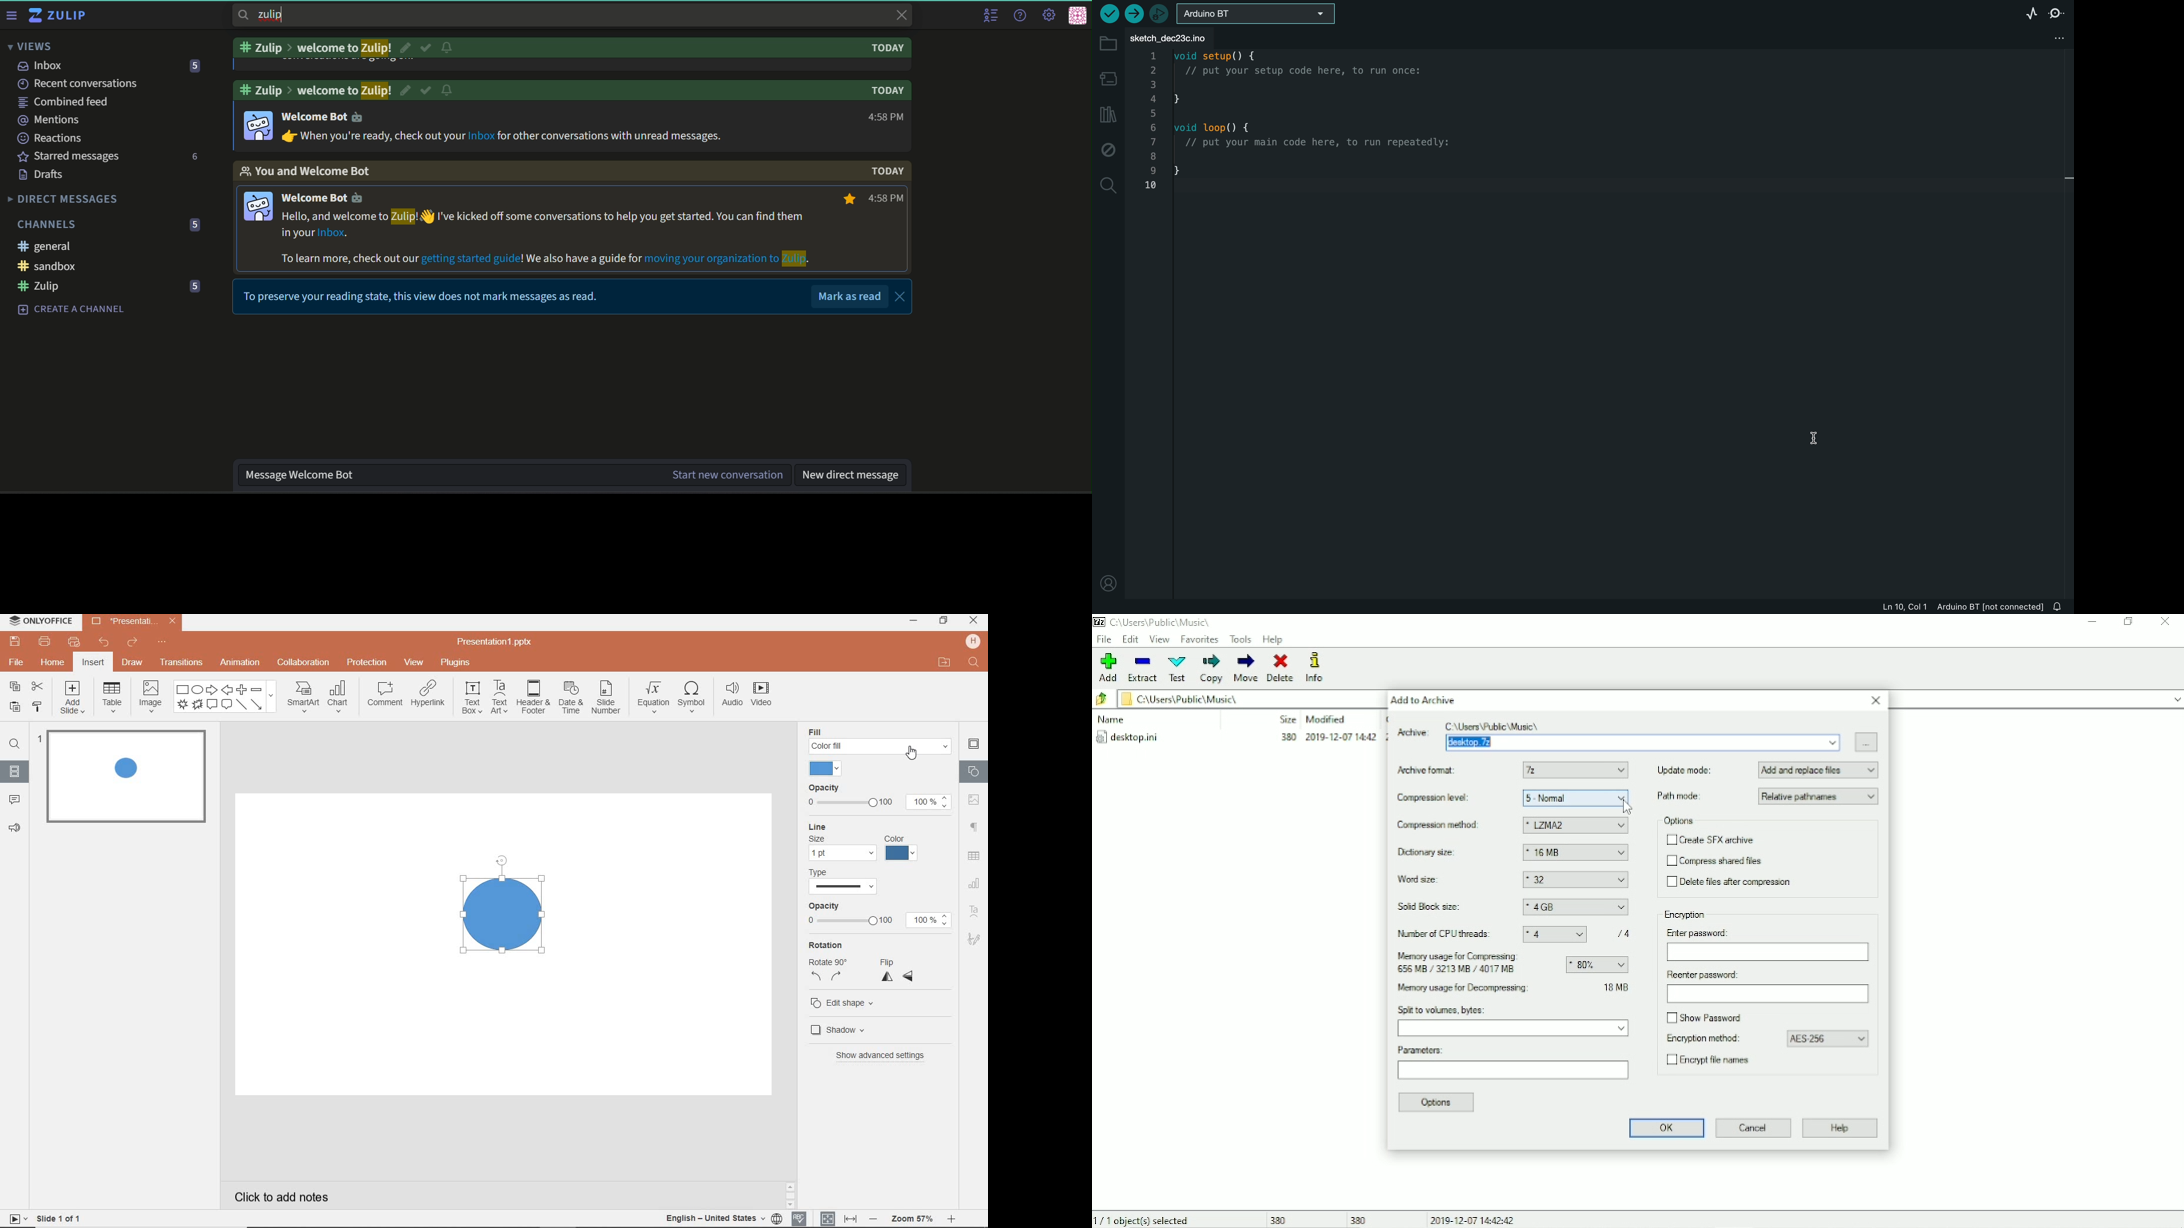 The image size is (2184, 1232). Describe the element at coordinates (898, 969) in the screenshot. I see `flip` at that location.